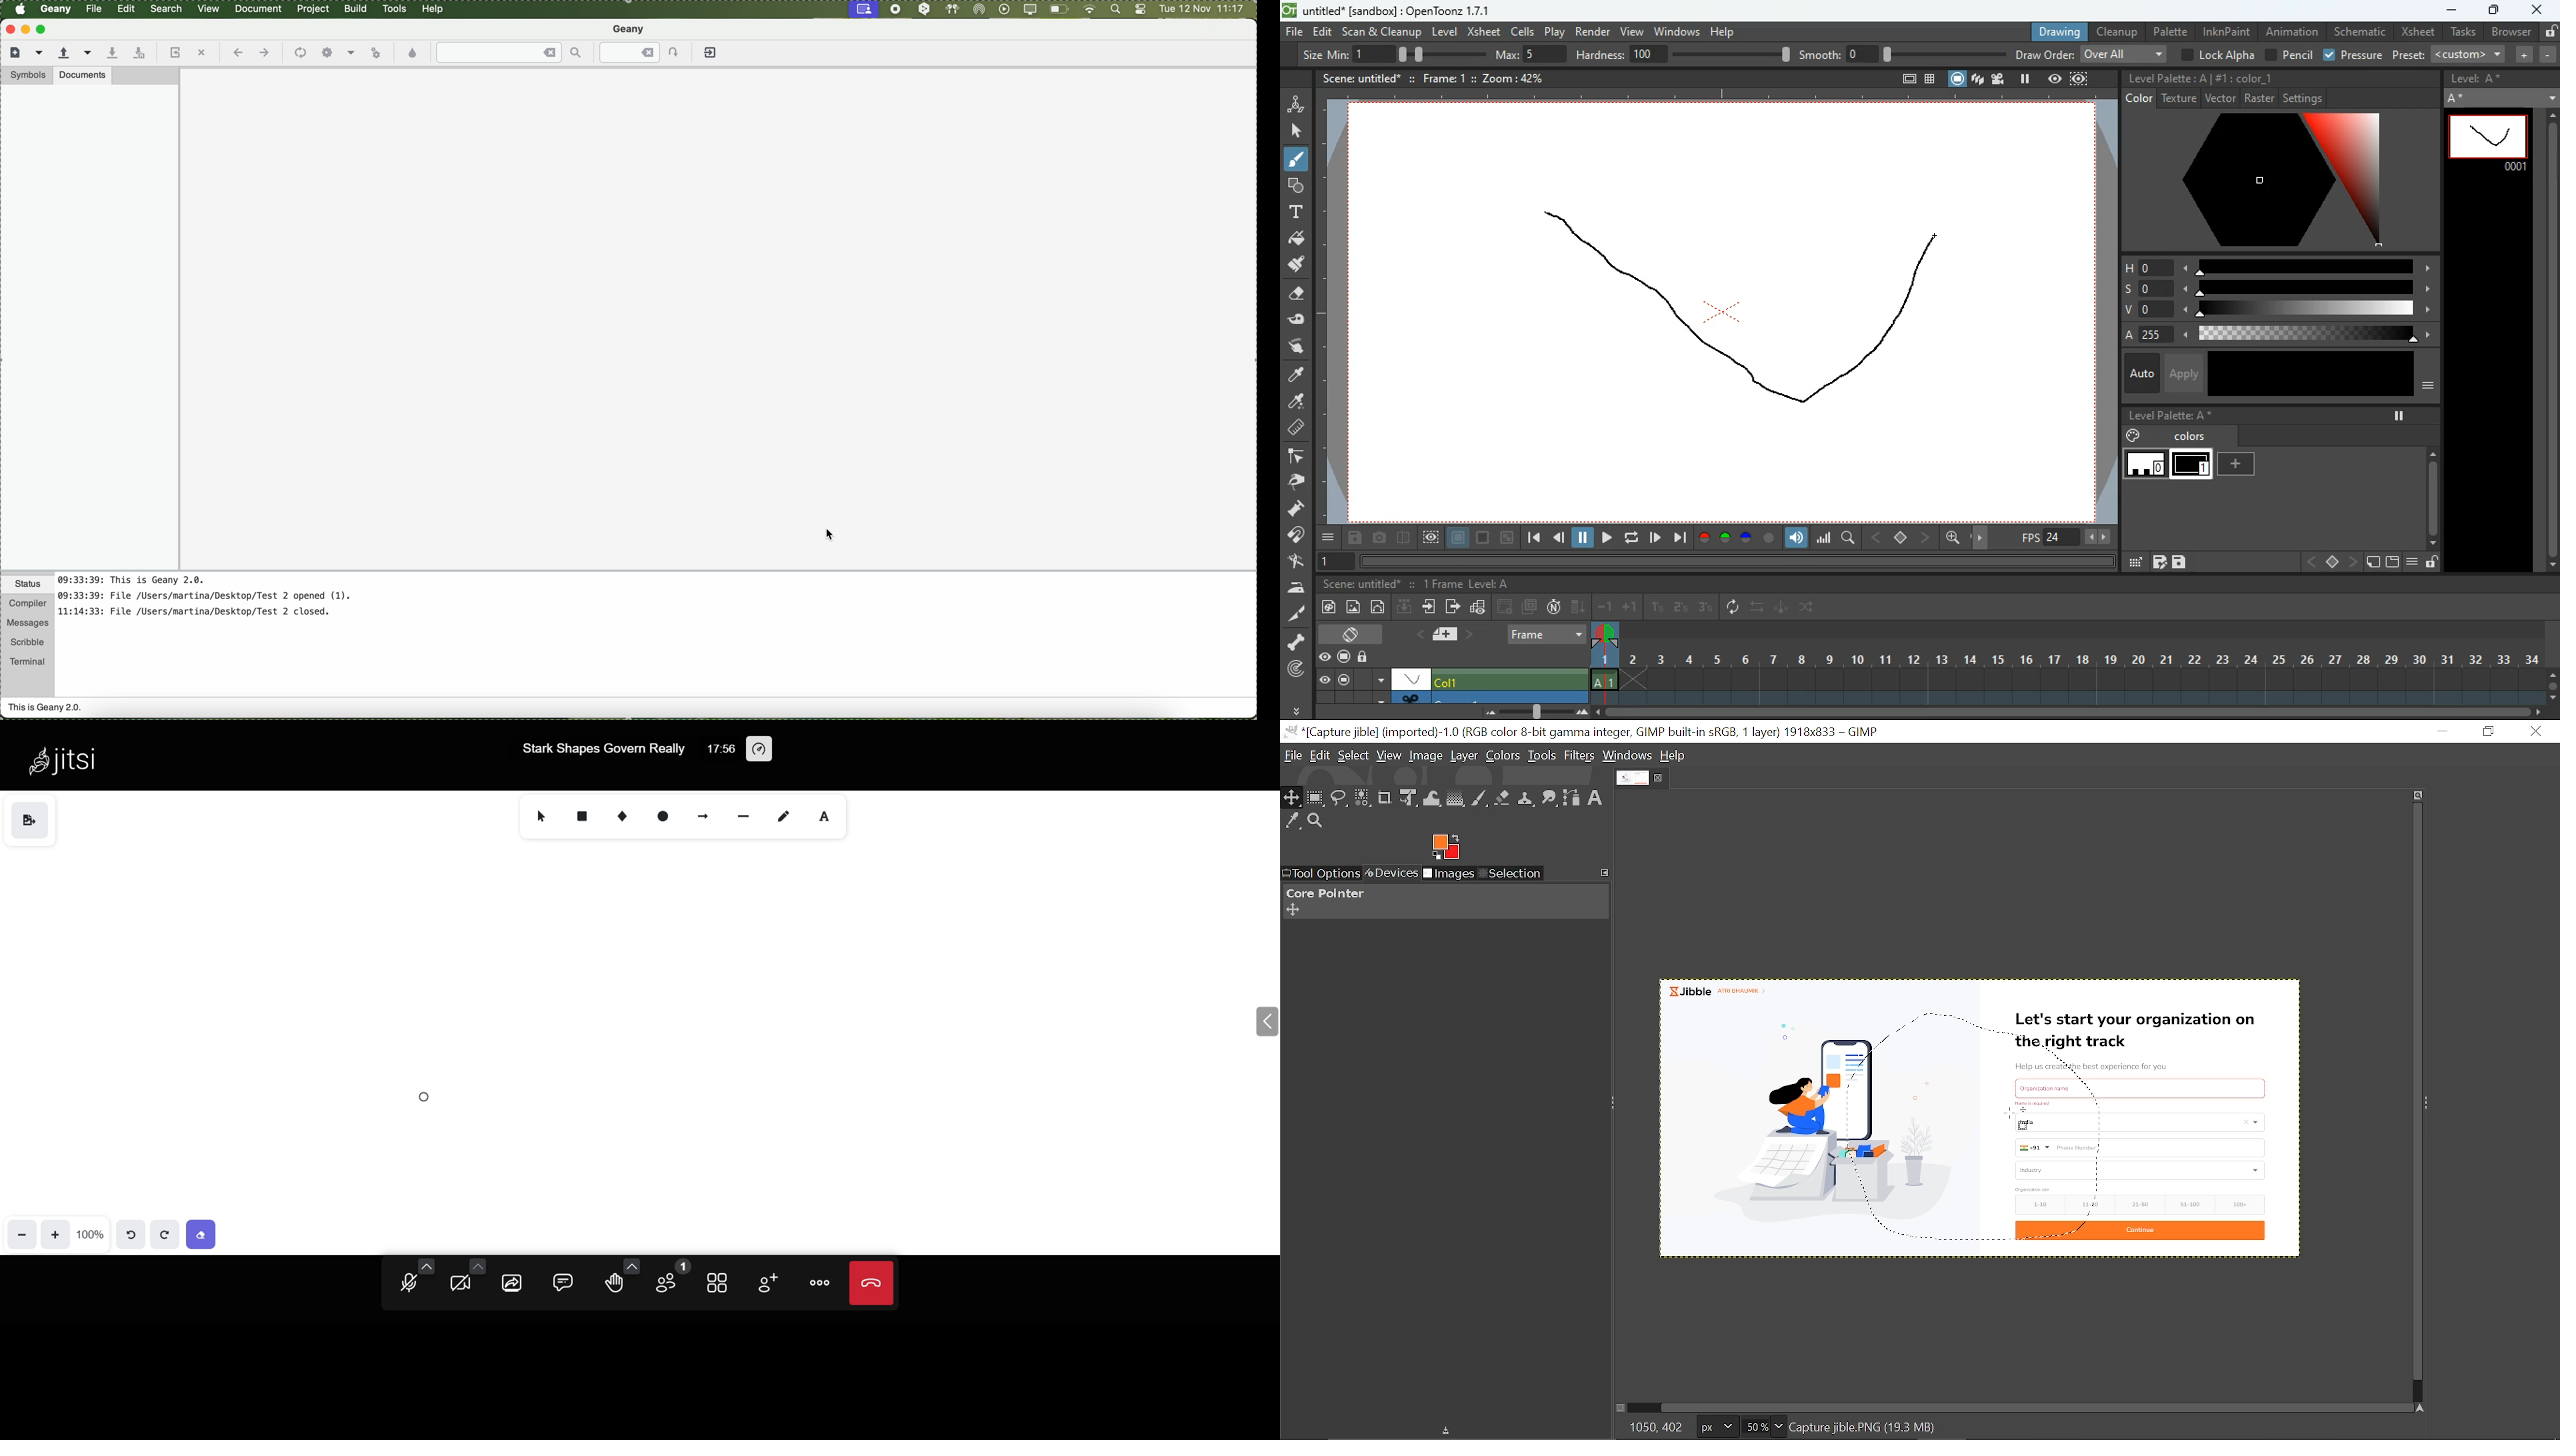  I want to click on selected frame, so click(1605, 656).